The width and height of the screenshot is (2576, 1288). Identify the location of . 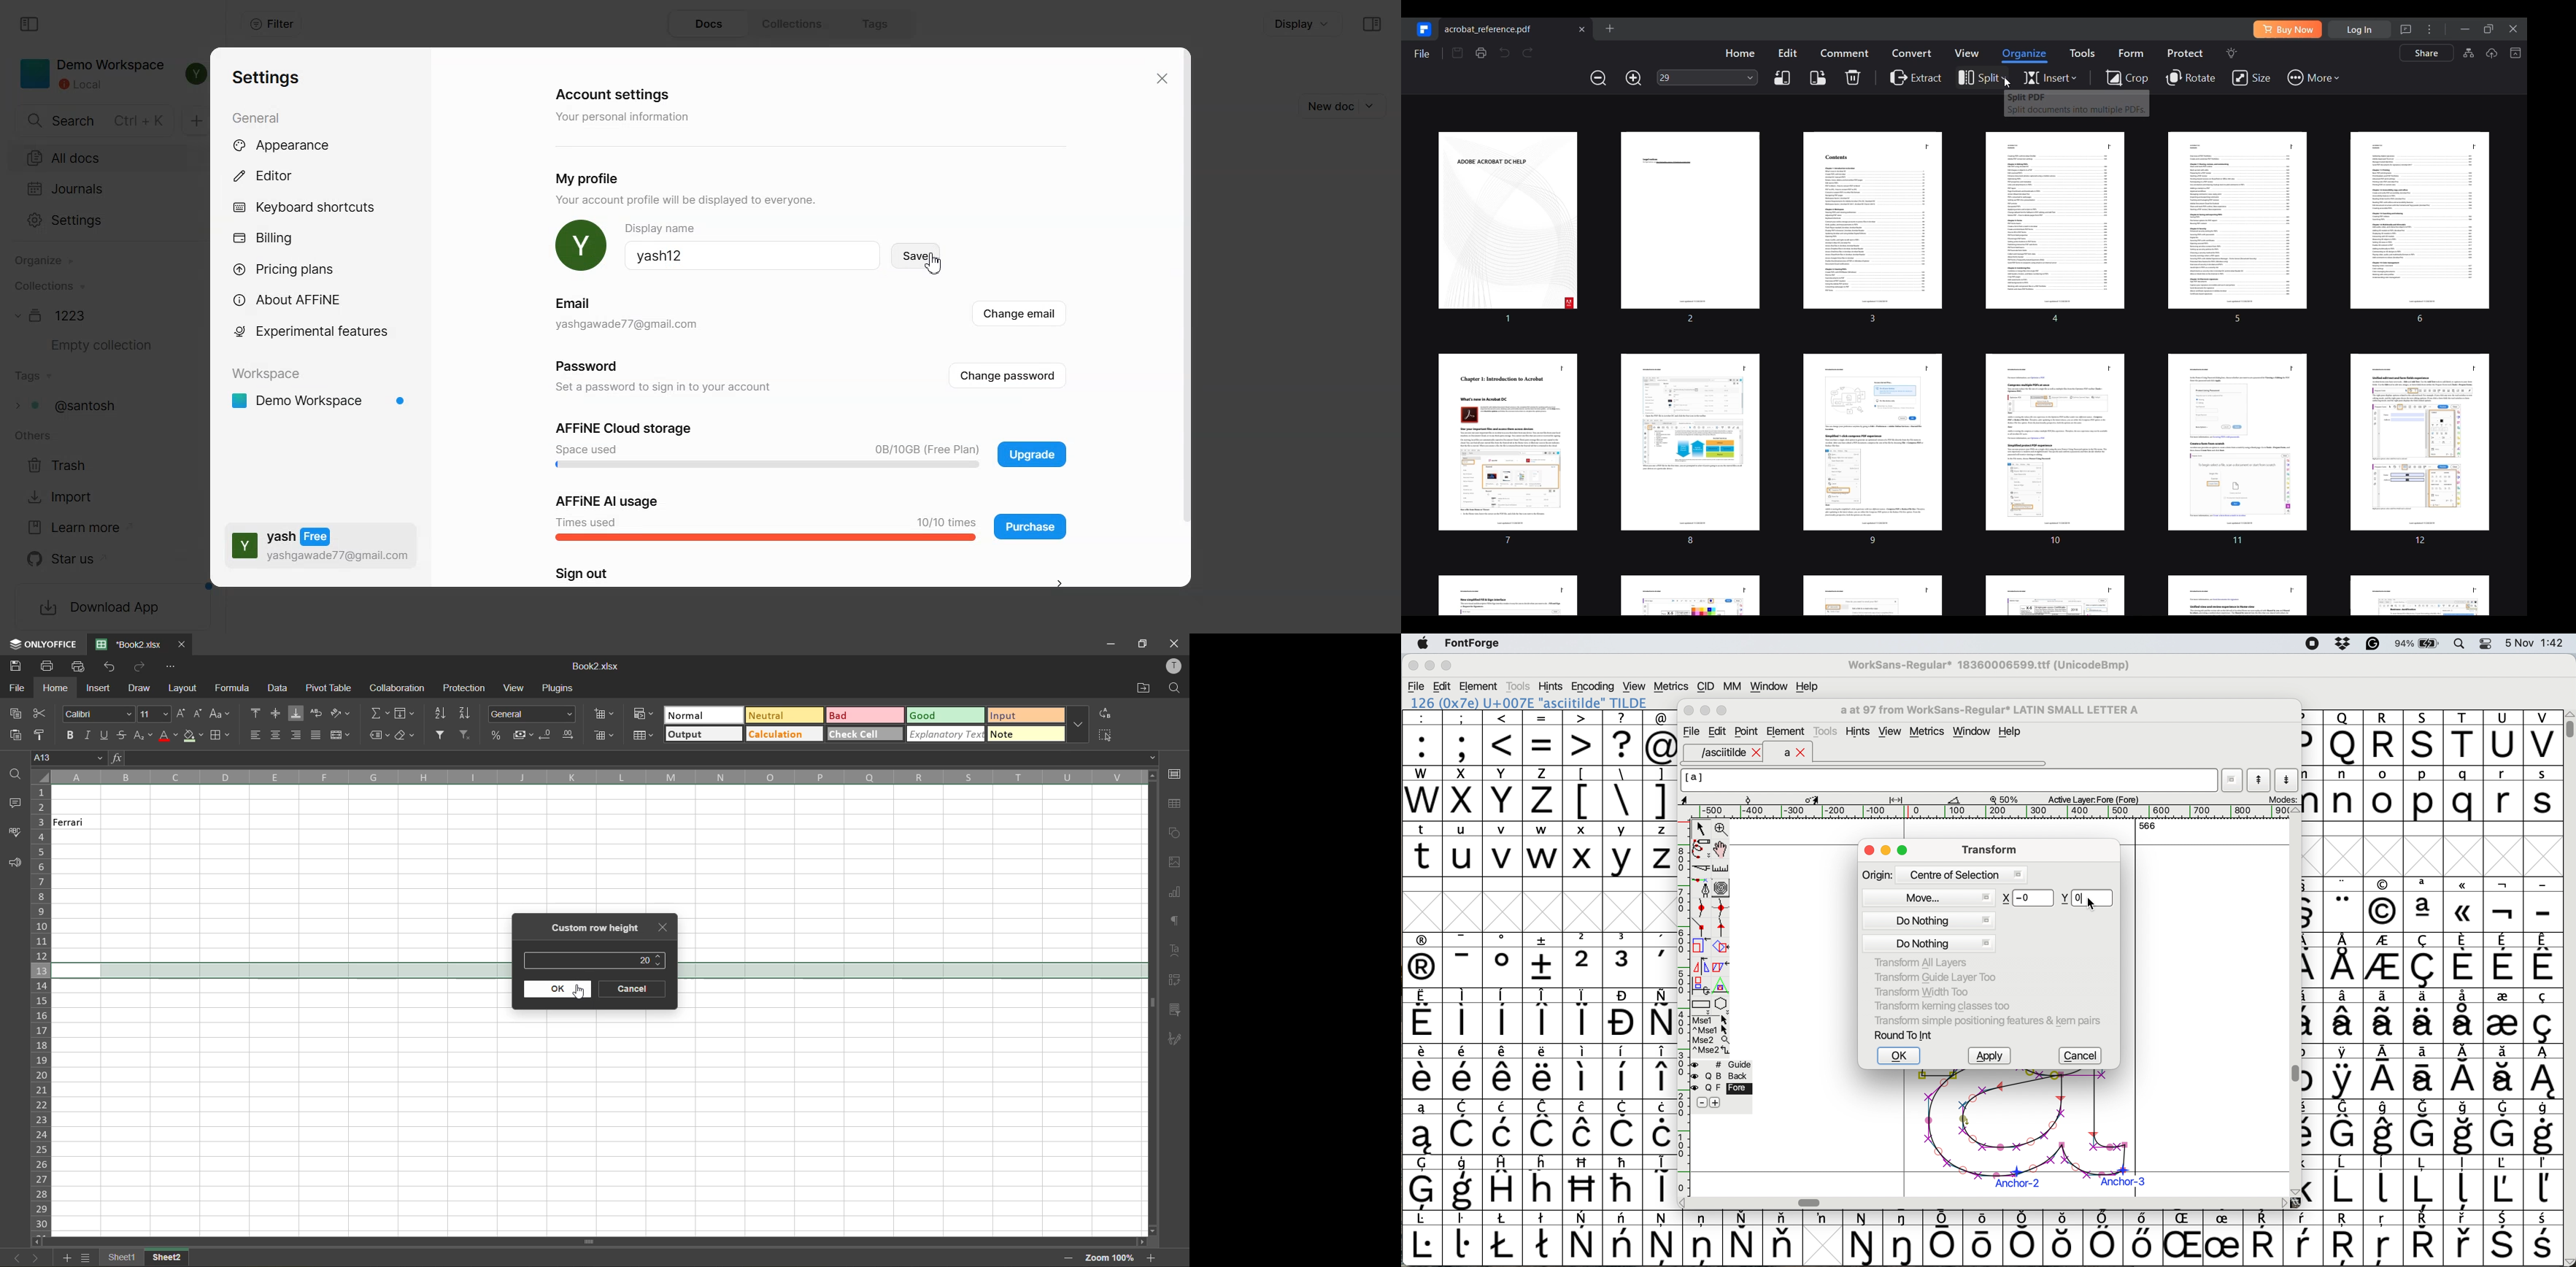
(2464, 904).